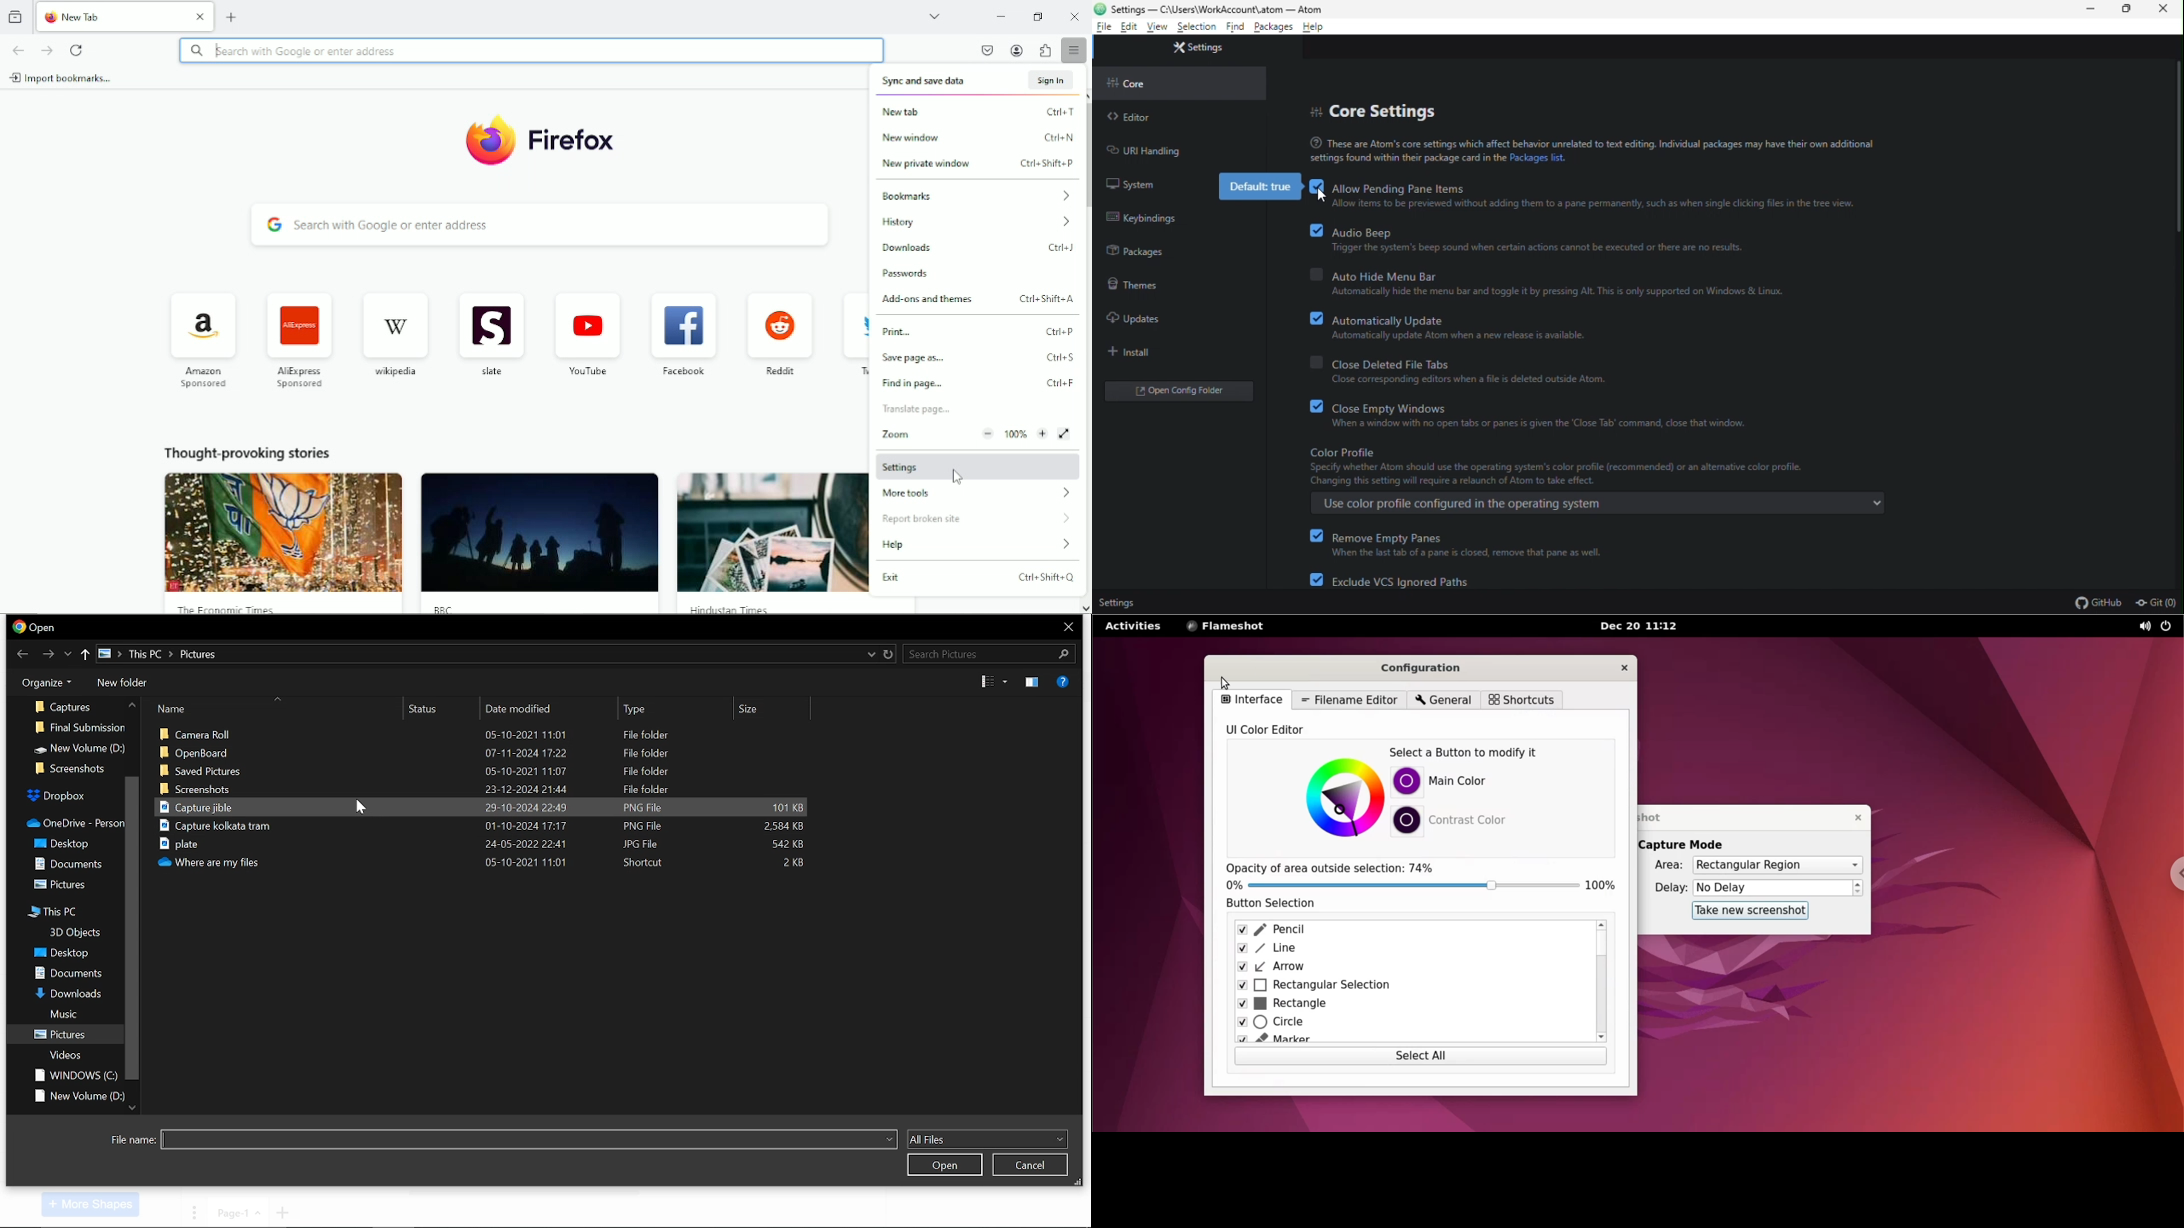 This screenshot has height=1232, width=2184. I want to click on folders, so click(65, 1055).